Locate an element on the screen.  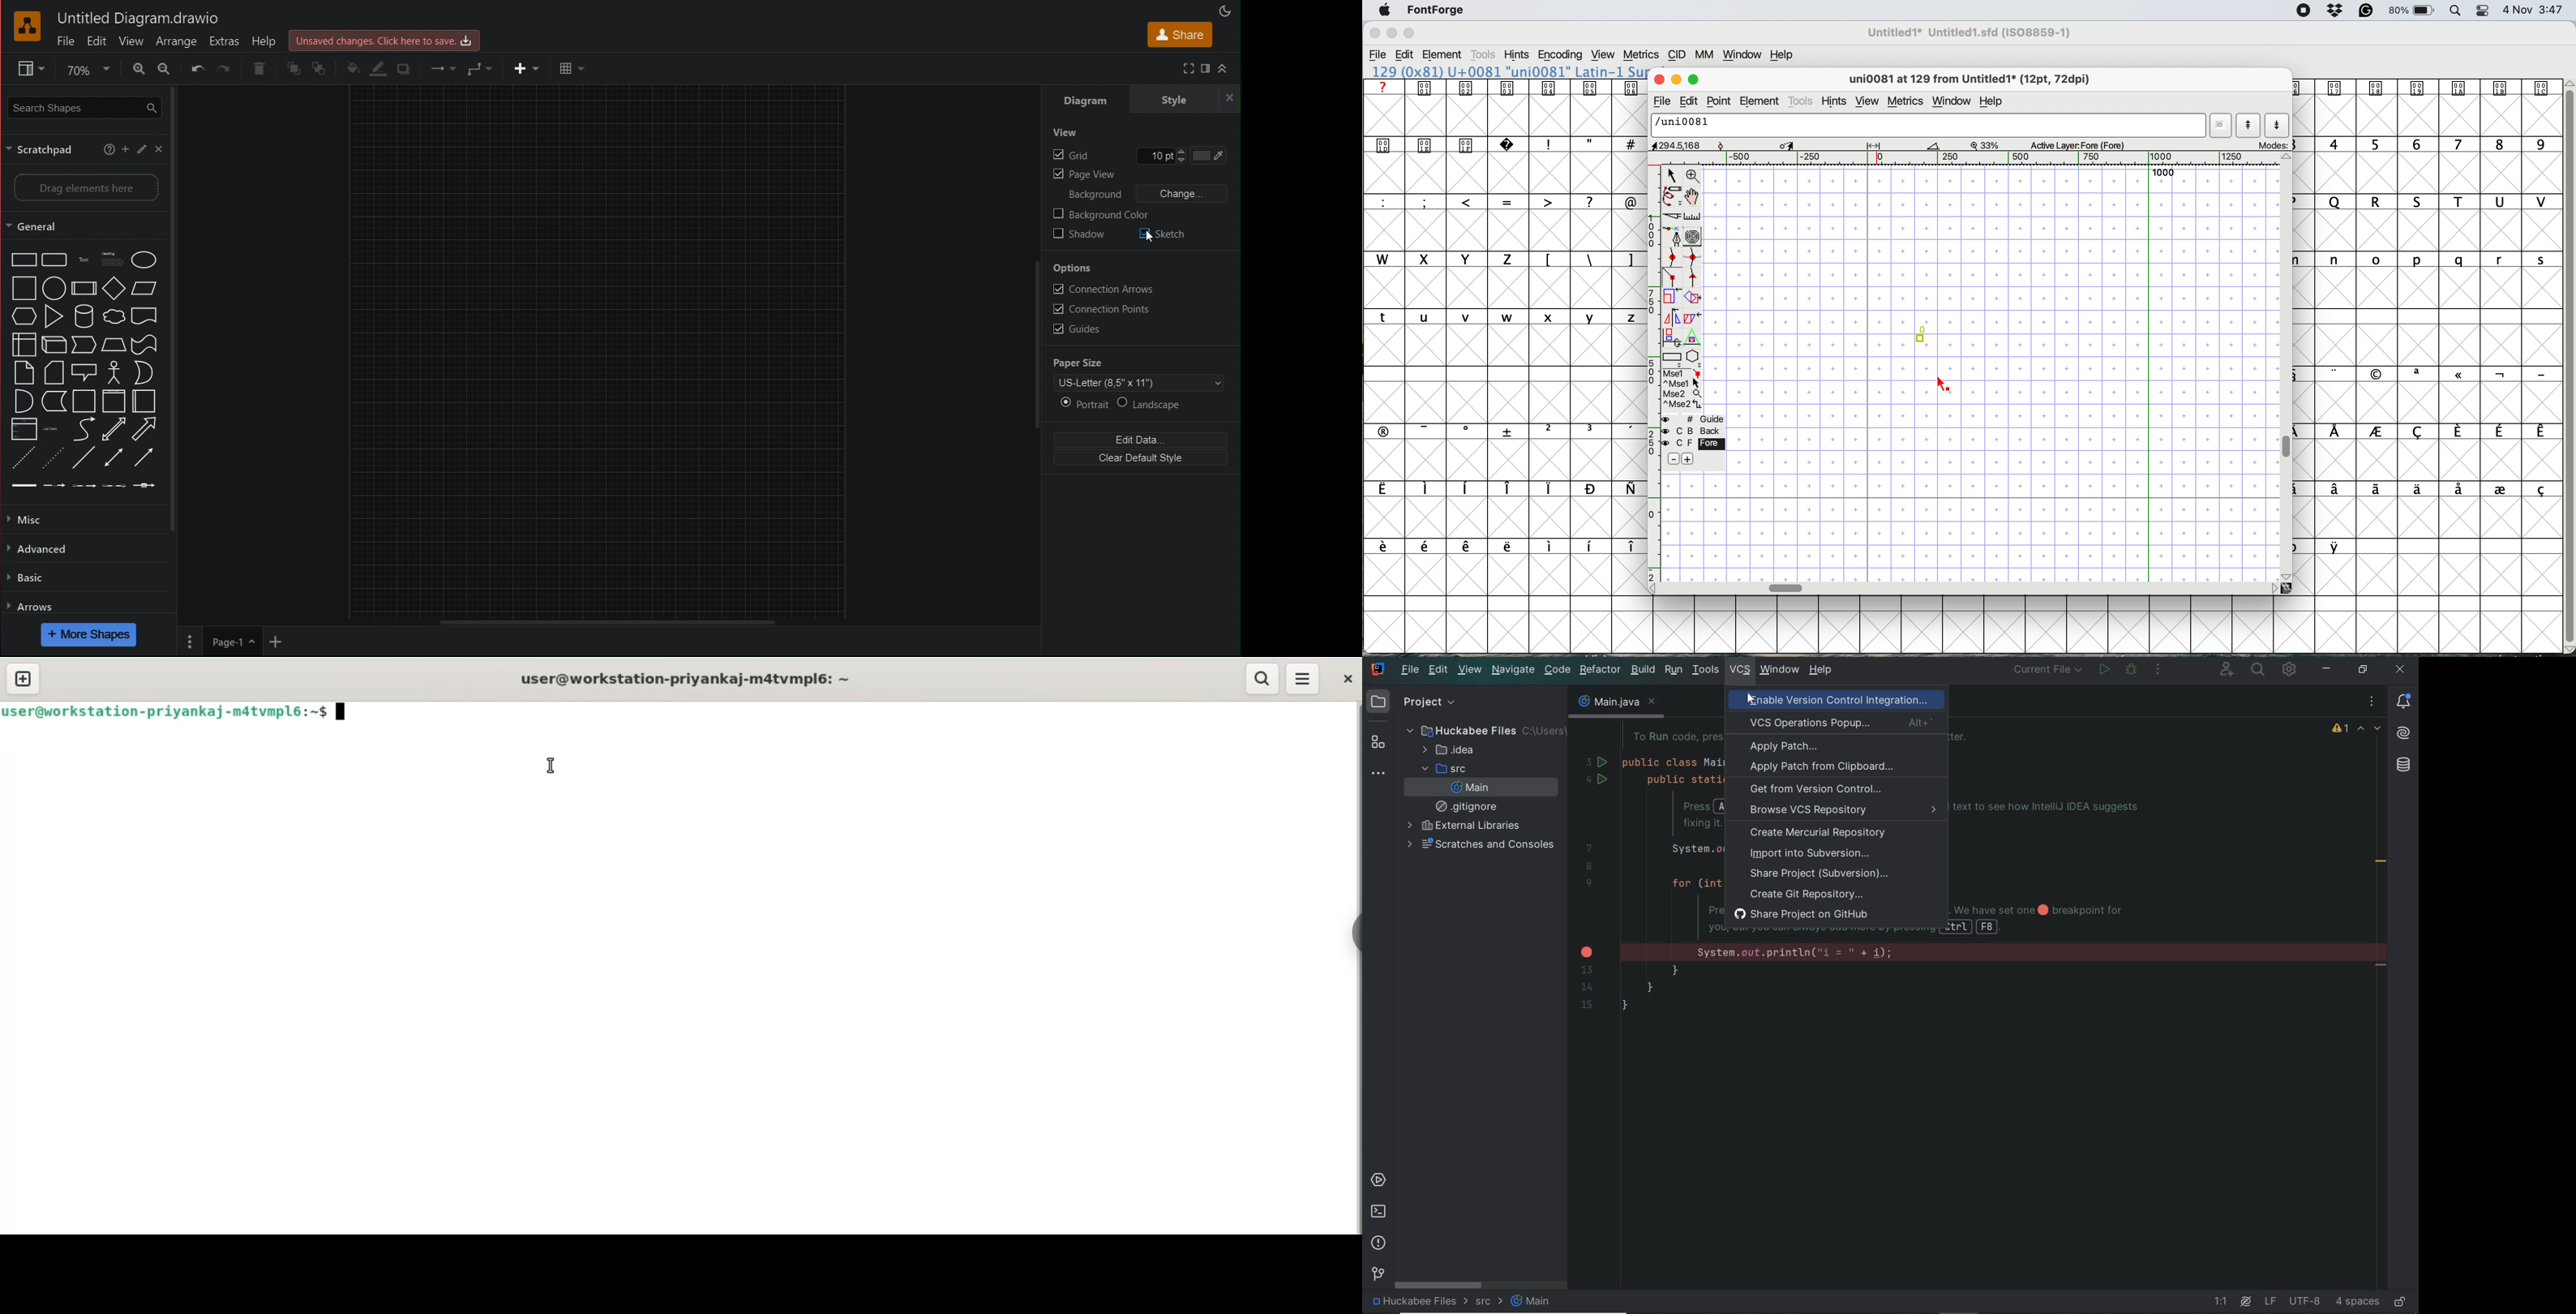
rounded rectangle is located at coordinates (54, 260).